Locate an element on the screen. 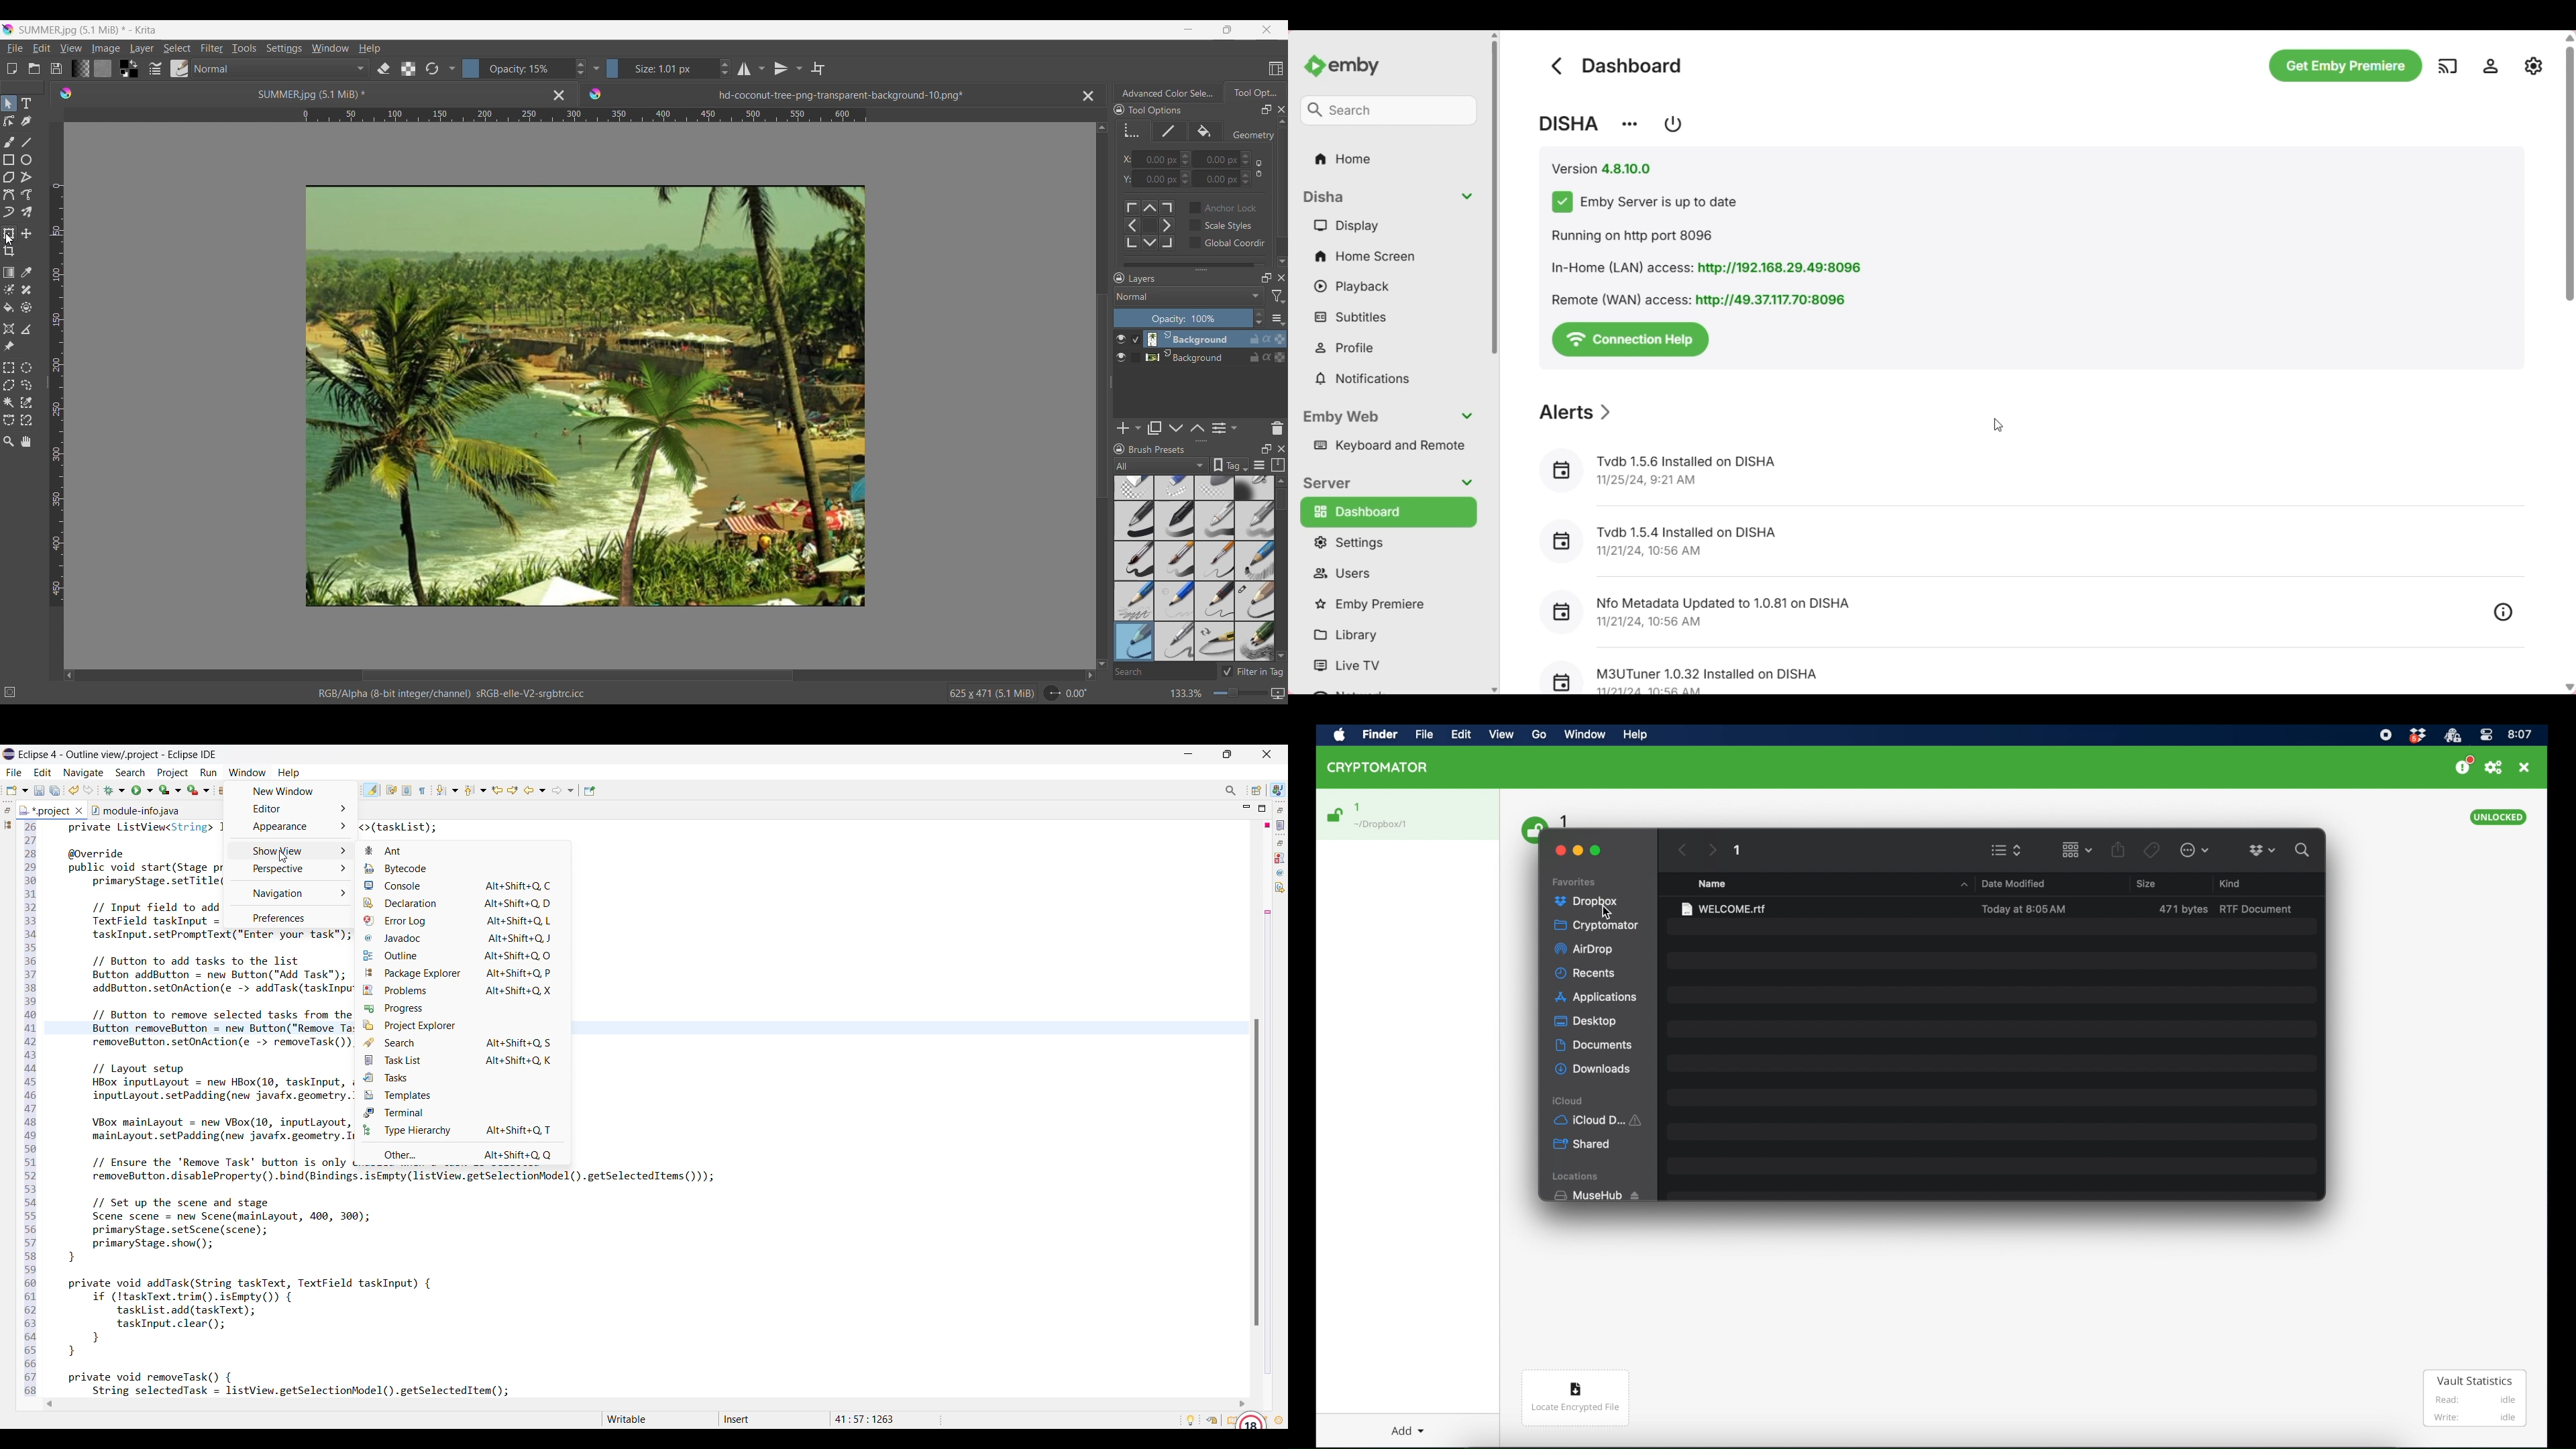 The image size is (2576, 1456). Redo is located at coordinates (89, 790).